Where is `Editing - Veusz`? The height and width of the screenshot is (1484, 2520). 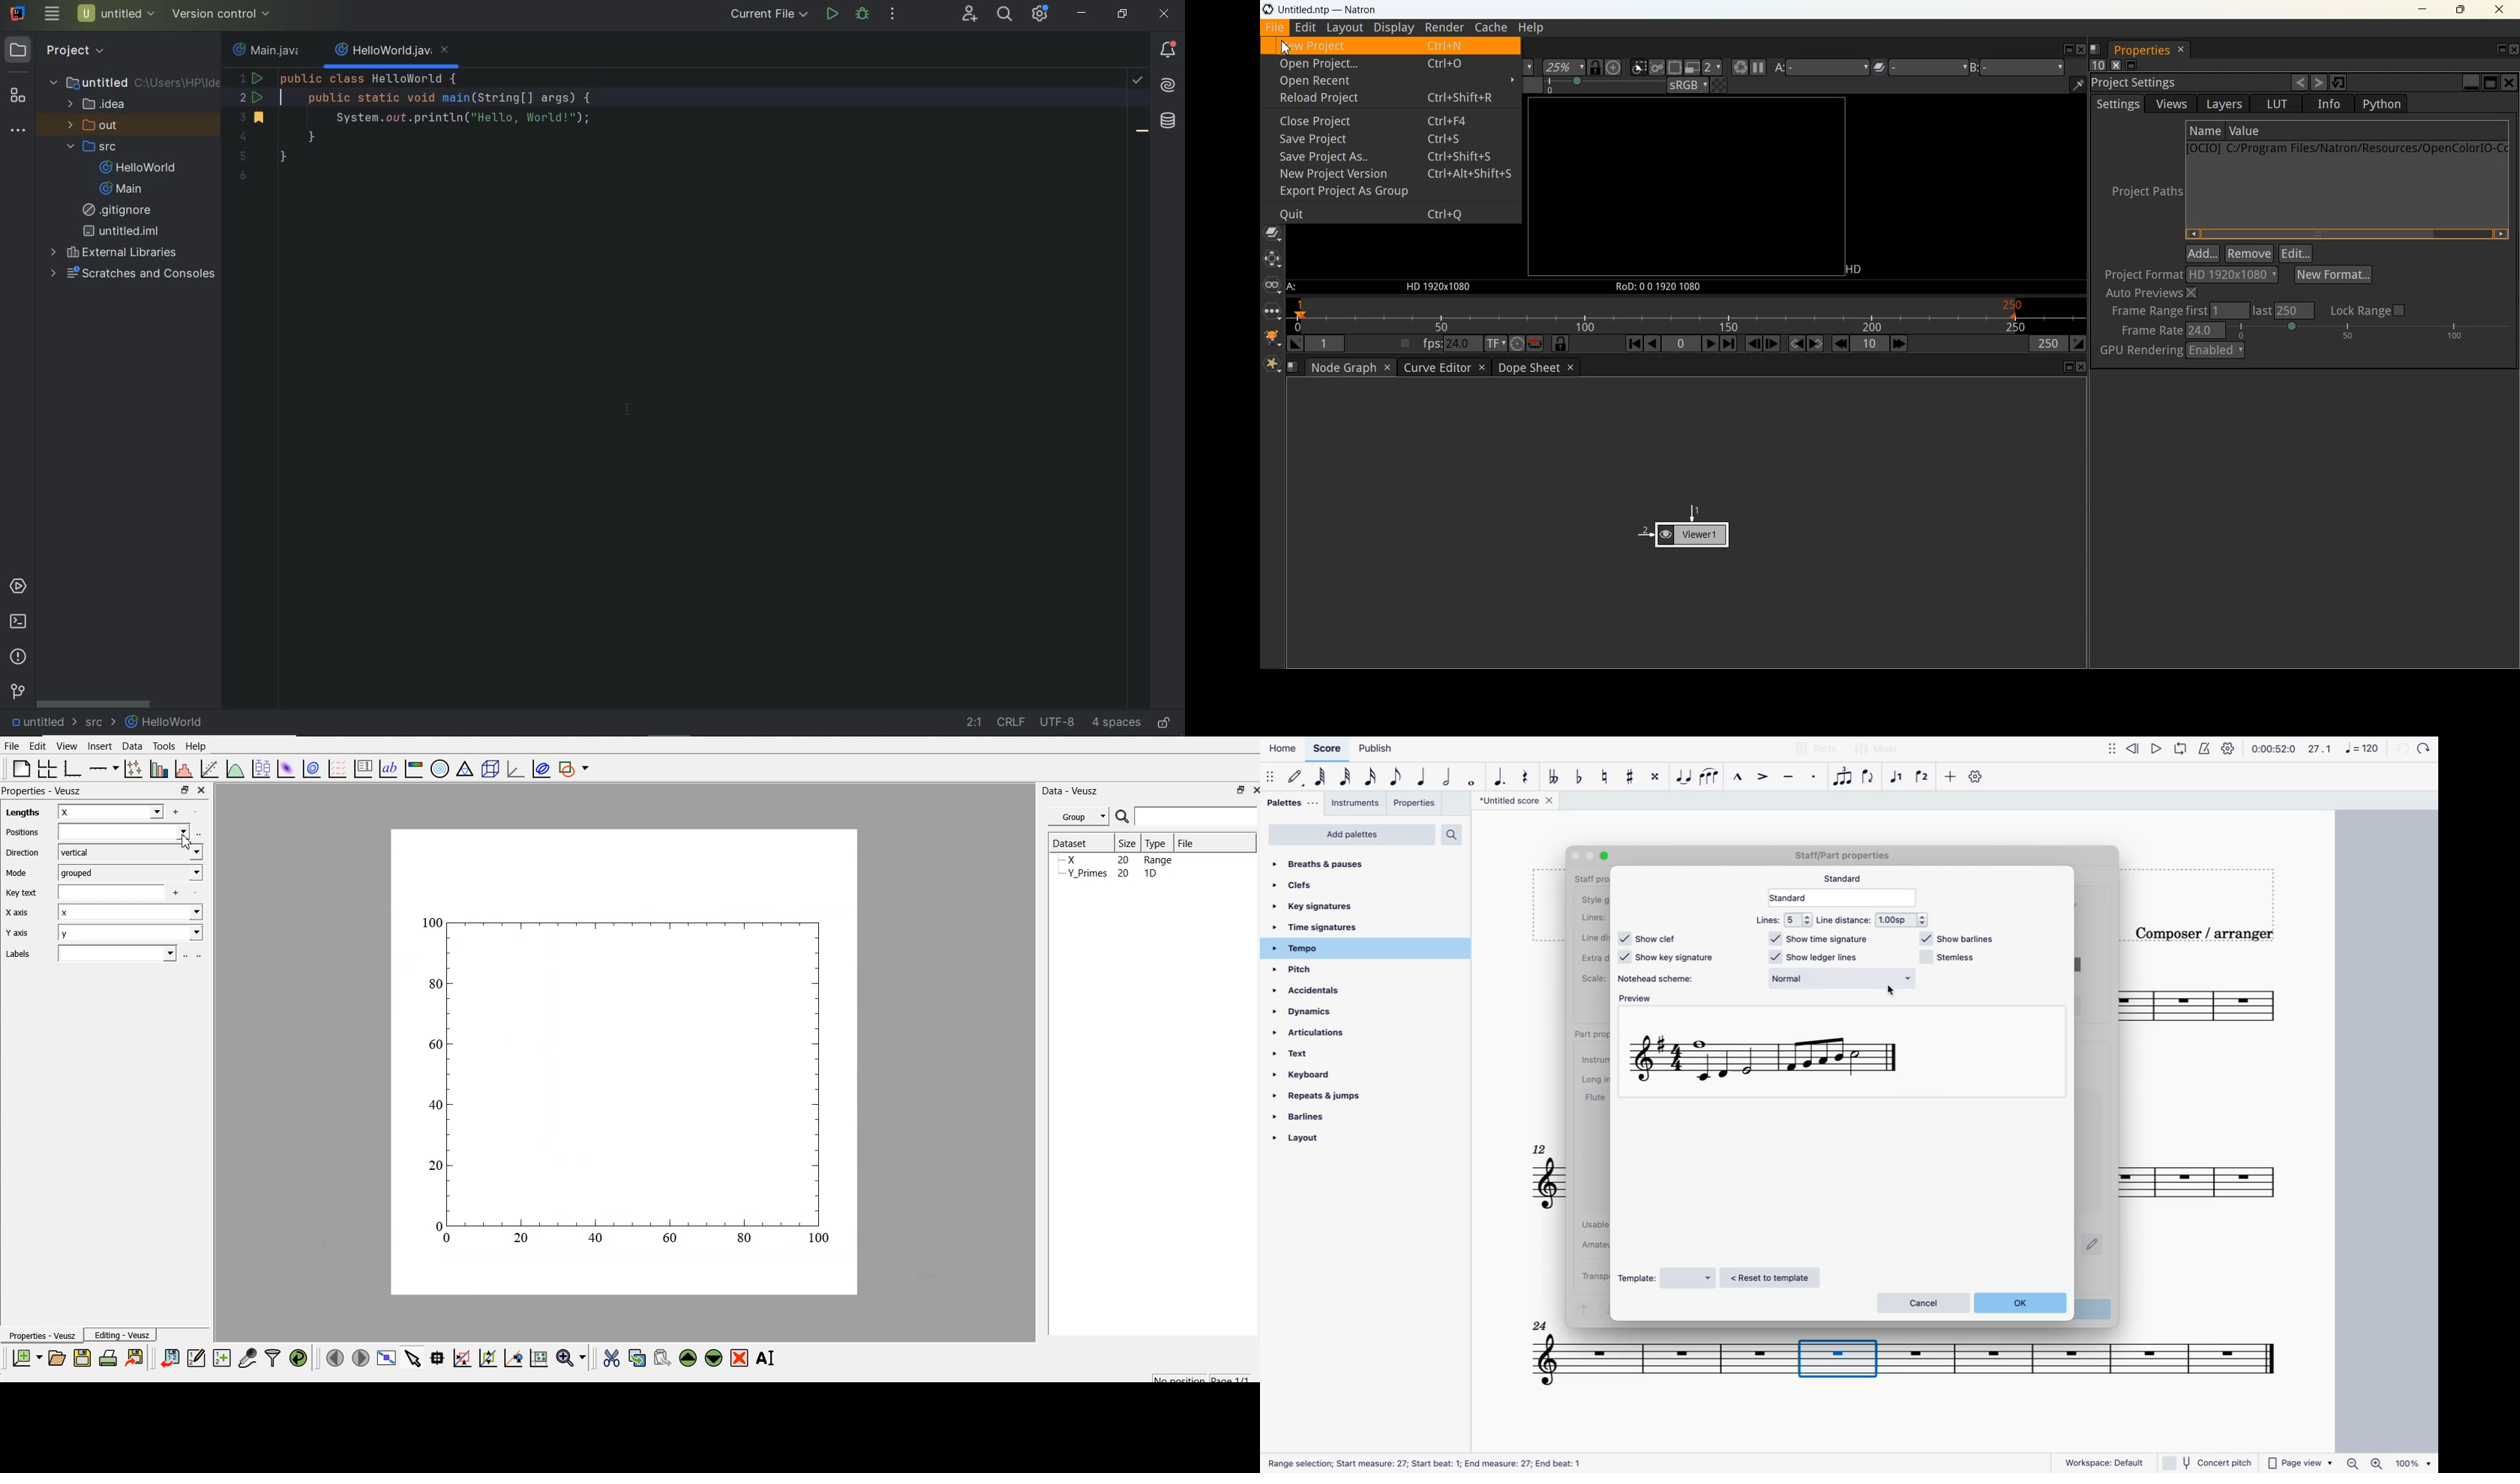 Editing - Veusz is located at coordinates (124, 1336).